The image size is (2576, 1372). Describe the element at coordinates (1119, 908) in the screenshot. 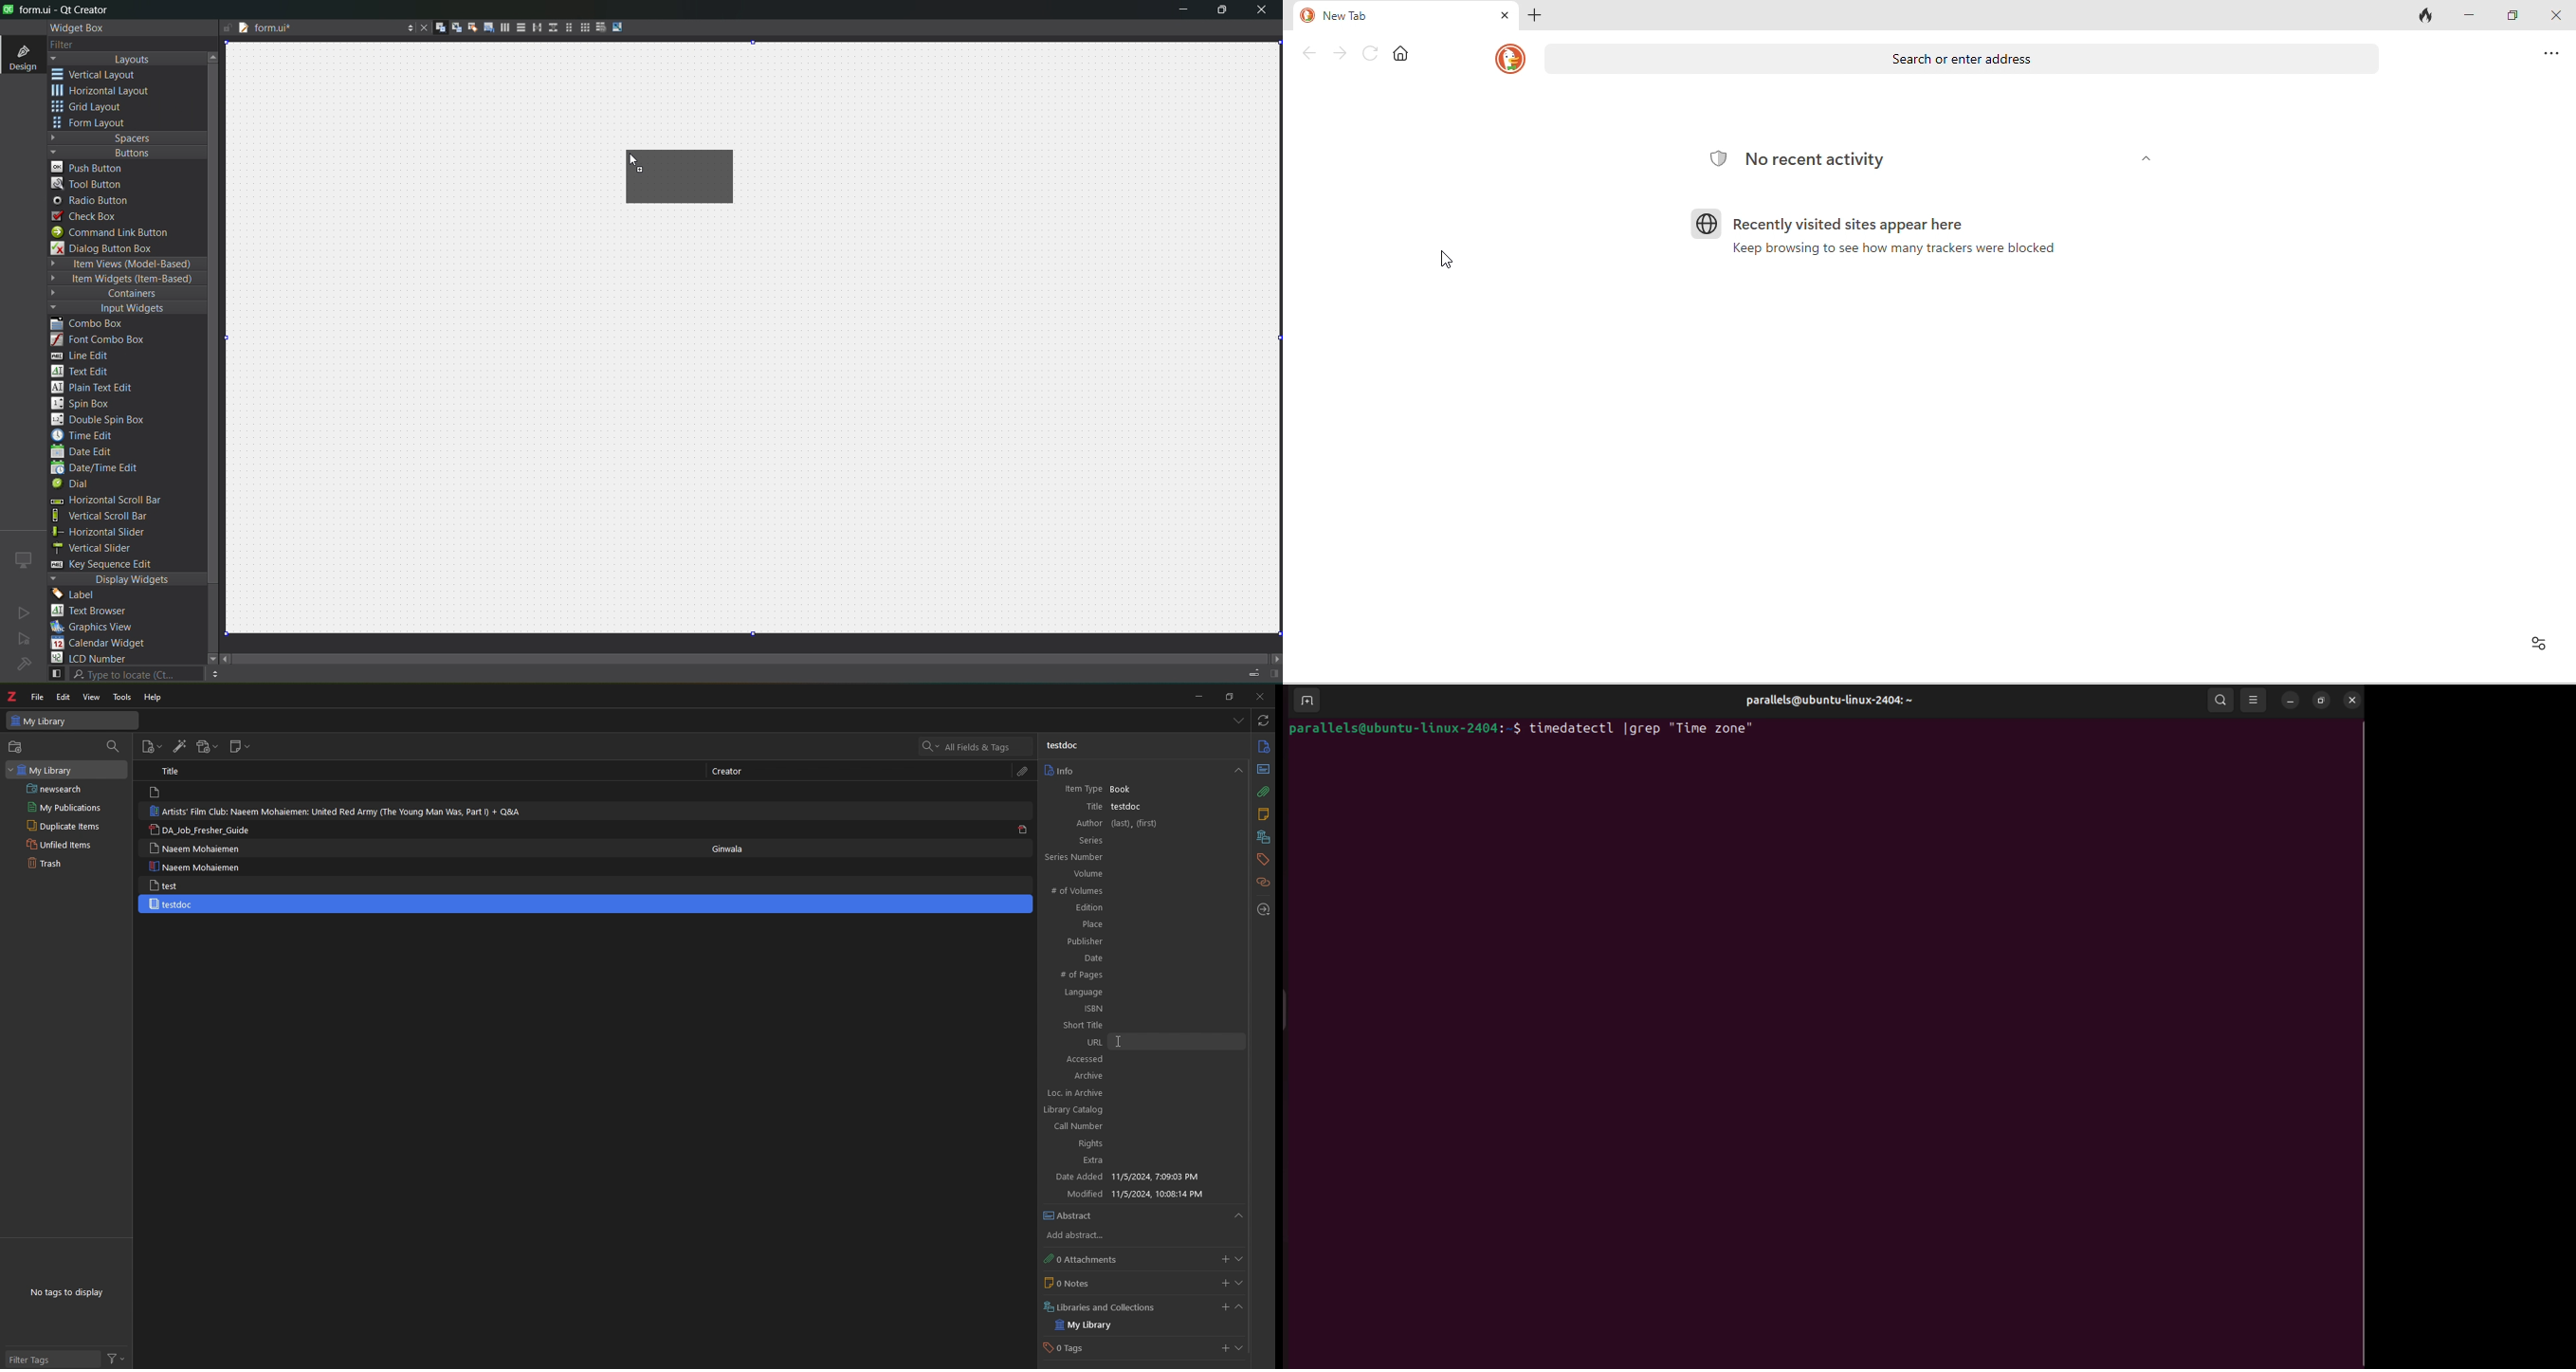

I see `Edition` at that location.